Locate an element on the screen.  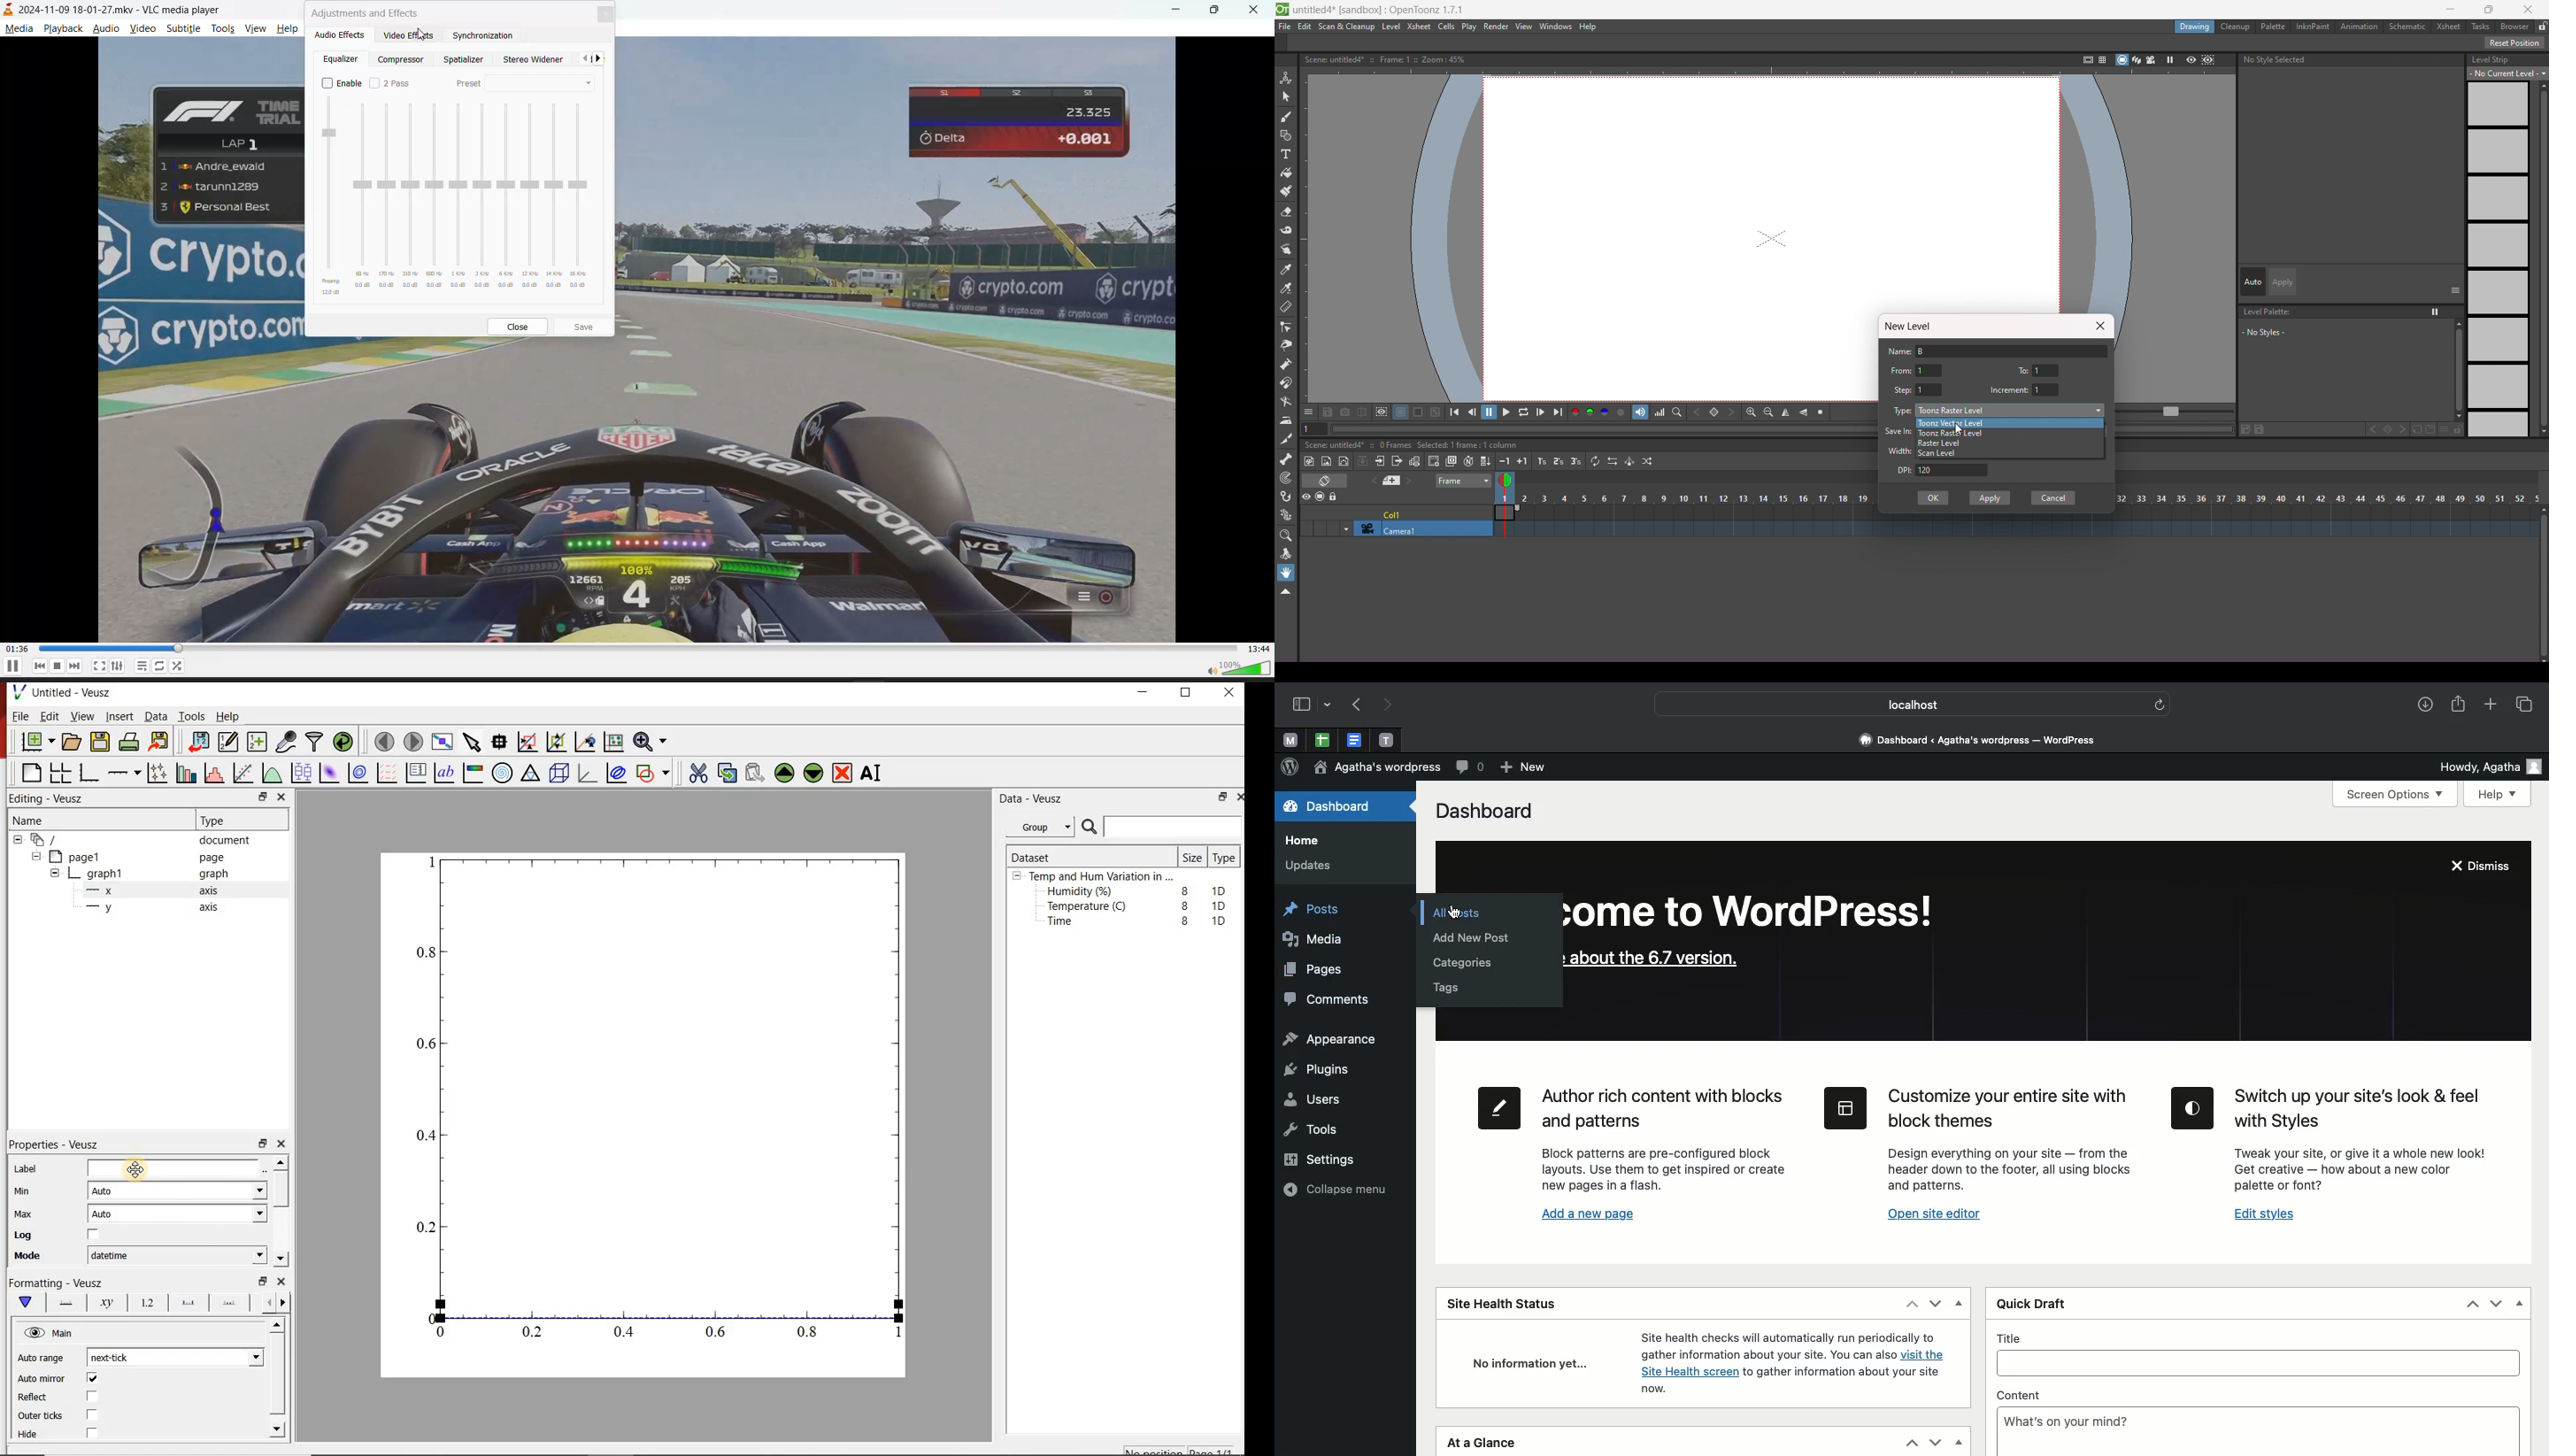
plot covariance ellipses is located at coordinates (620, 776).